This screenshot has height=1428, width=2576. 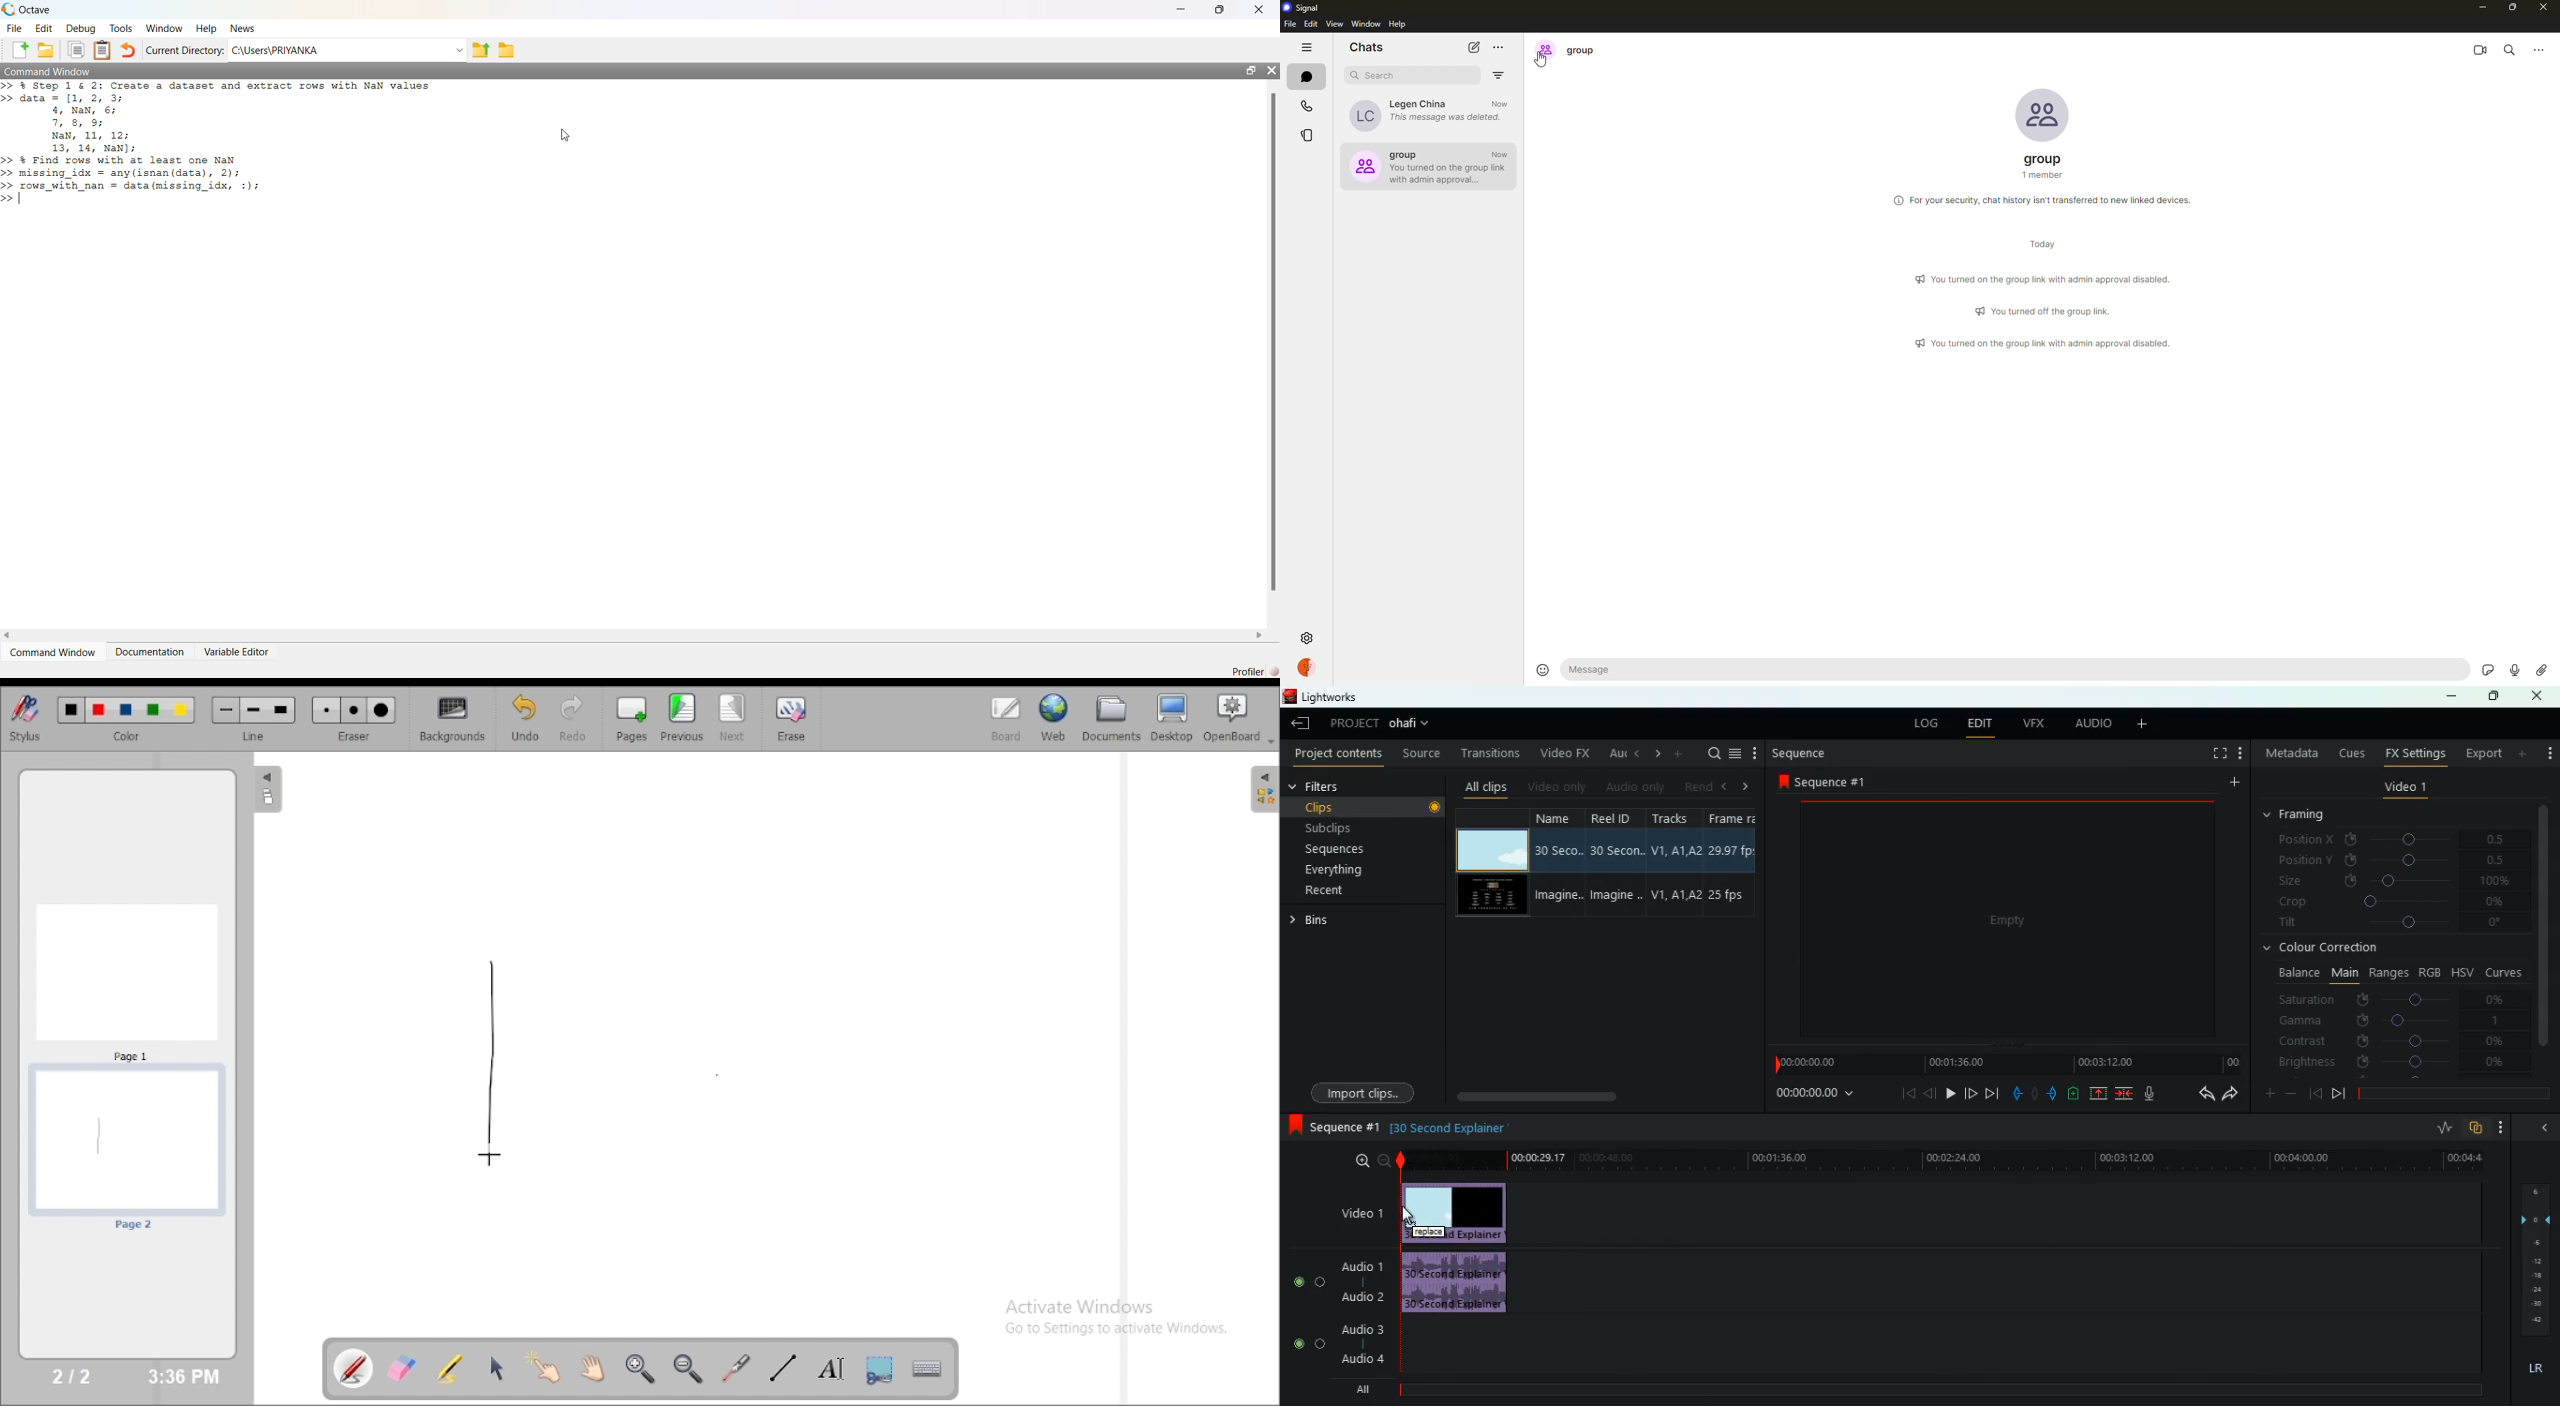 I want to click on stories, so click(x=1306, y=137).